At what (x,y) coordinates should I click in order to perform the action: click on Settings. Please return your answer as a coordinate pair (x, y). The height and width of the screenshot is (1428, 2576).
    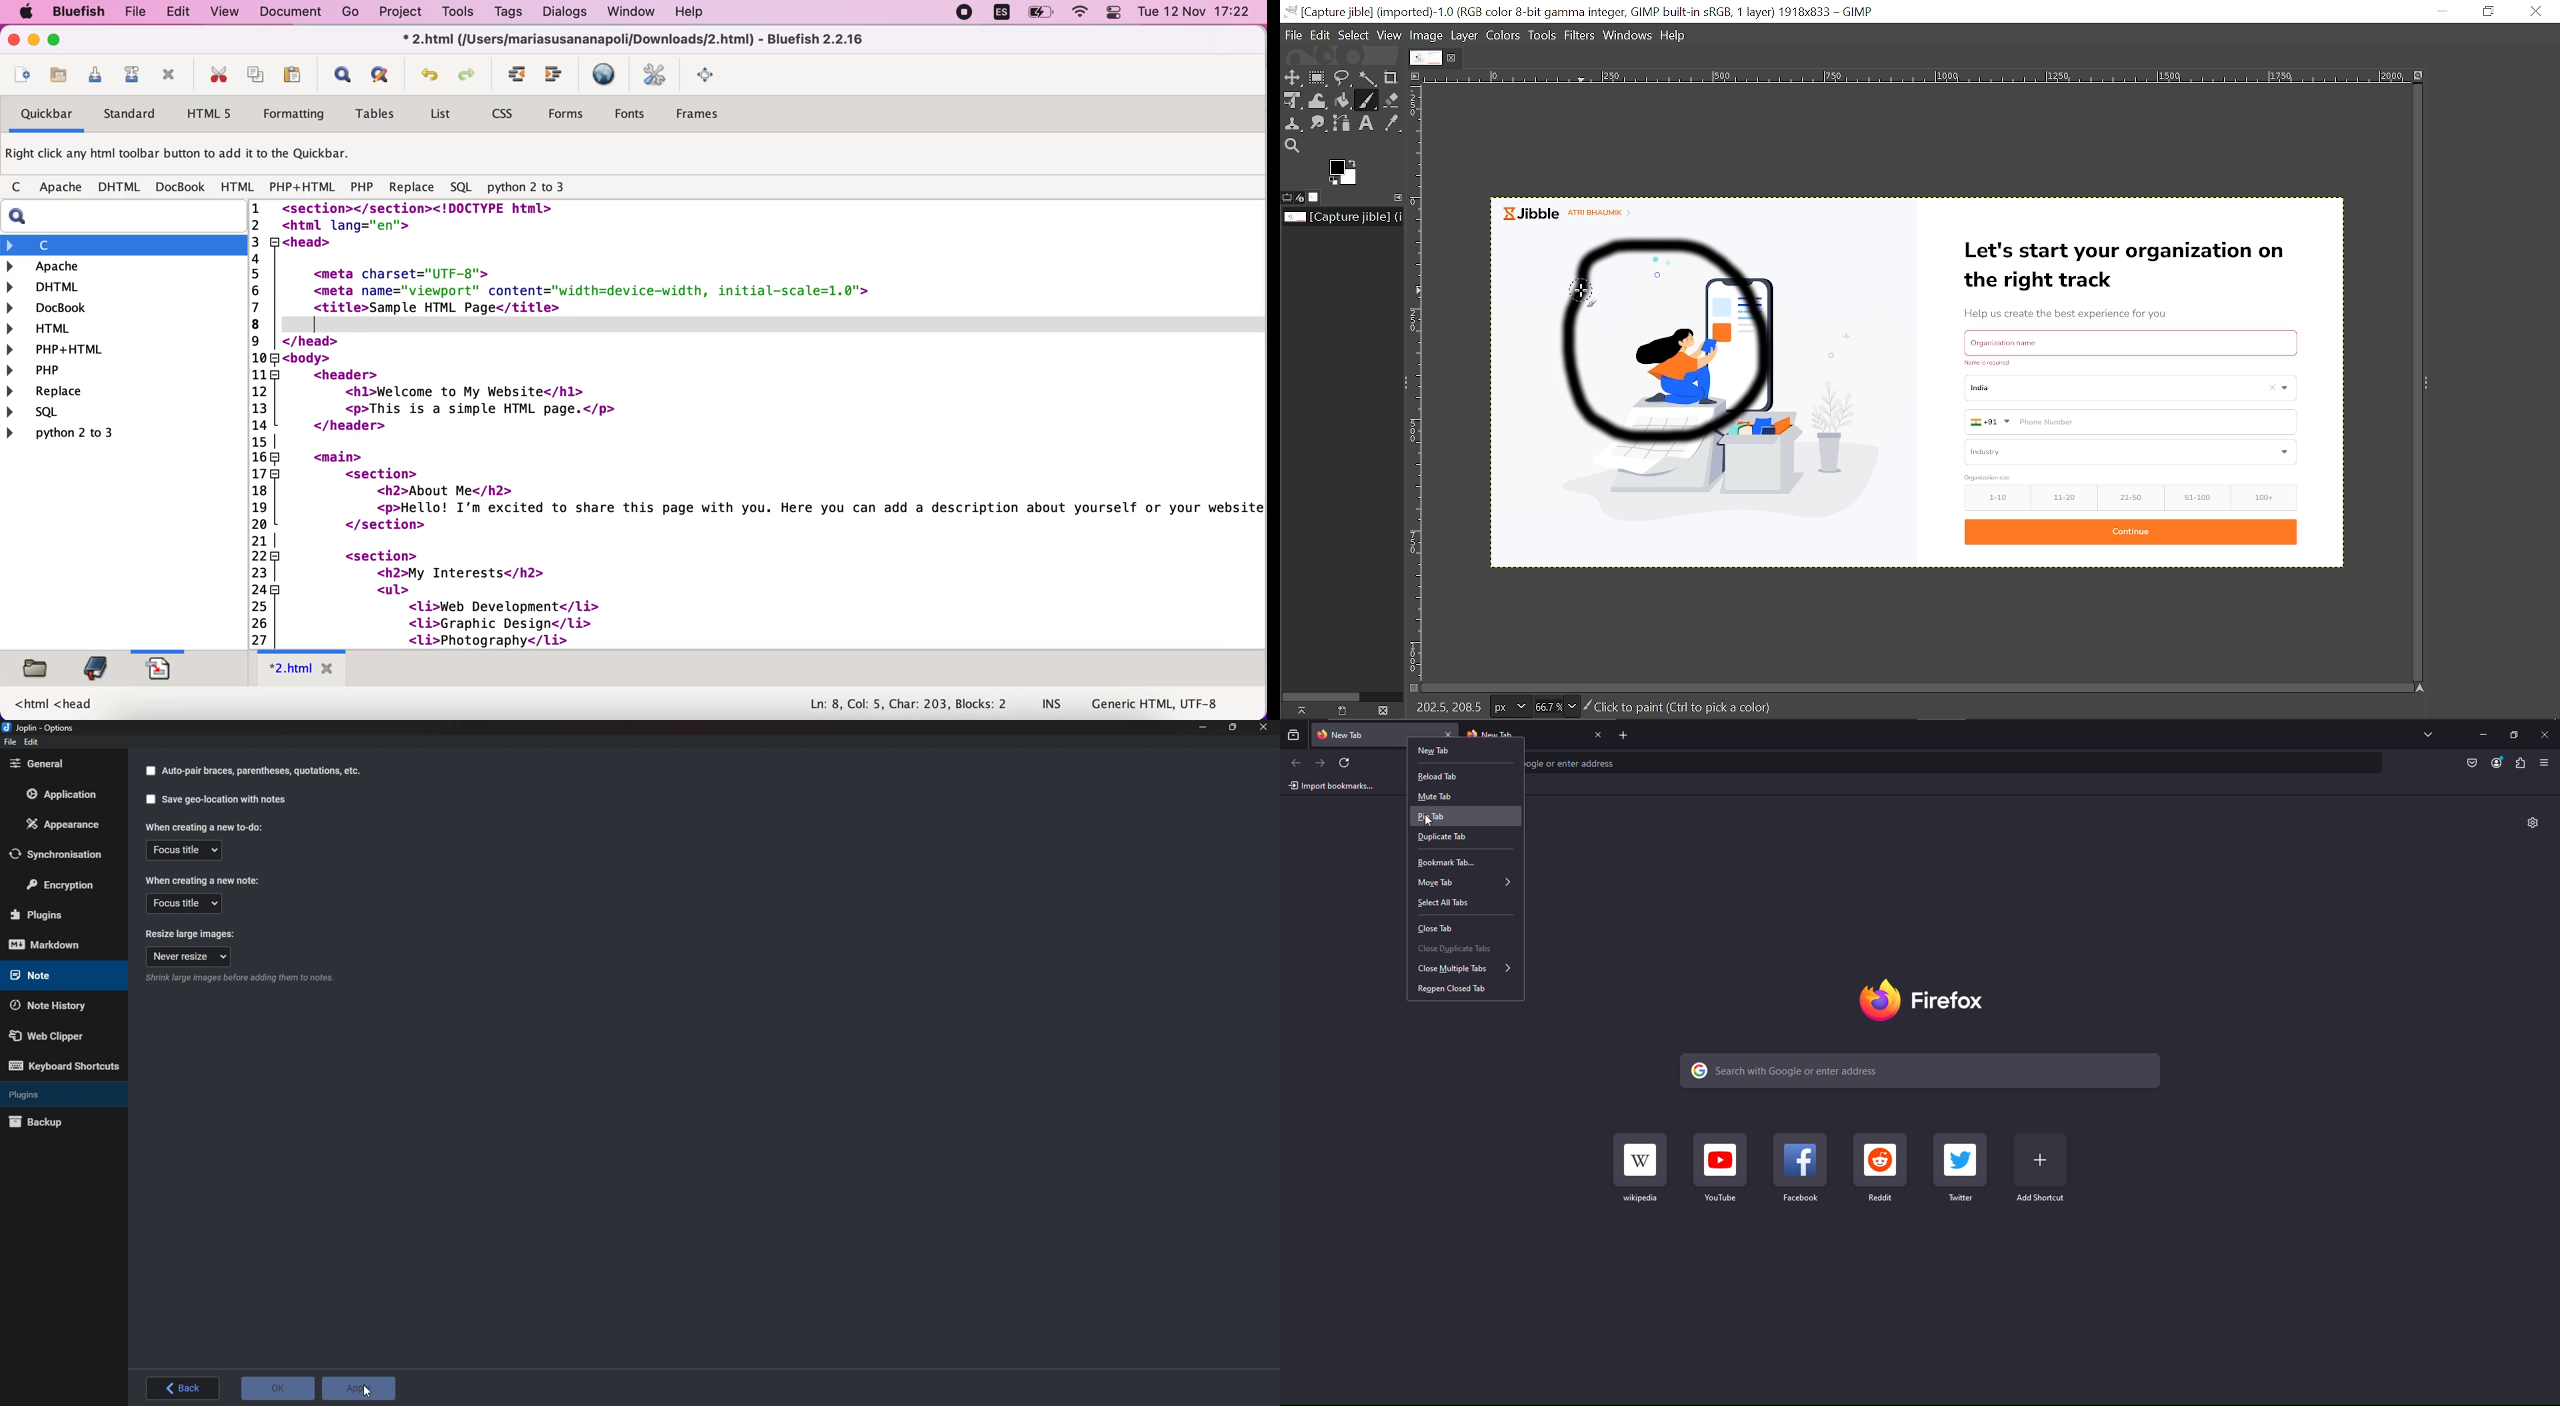
    Looking at the image, I should click on (2533, 824).